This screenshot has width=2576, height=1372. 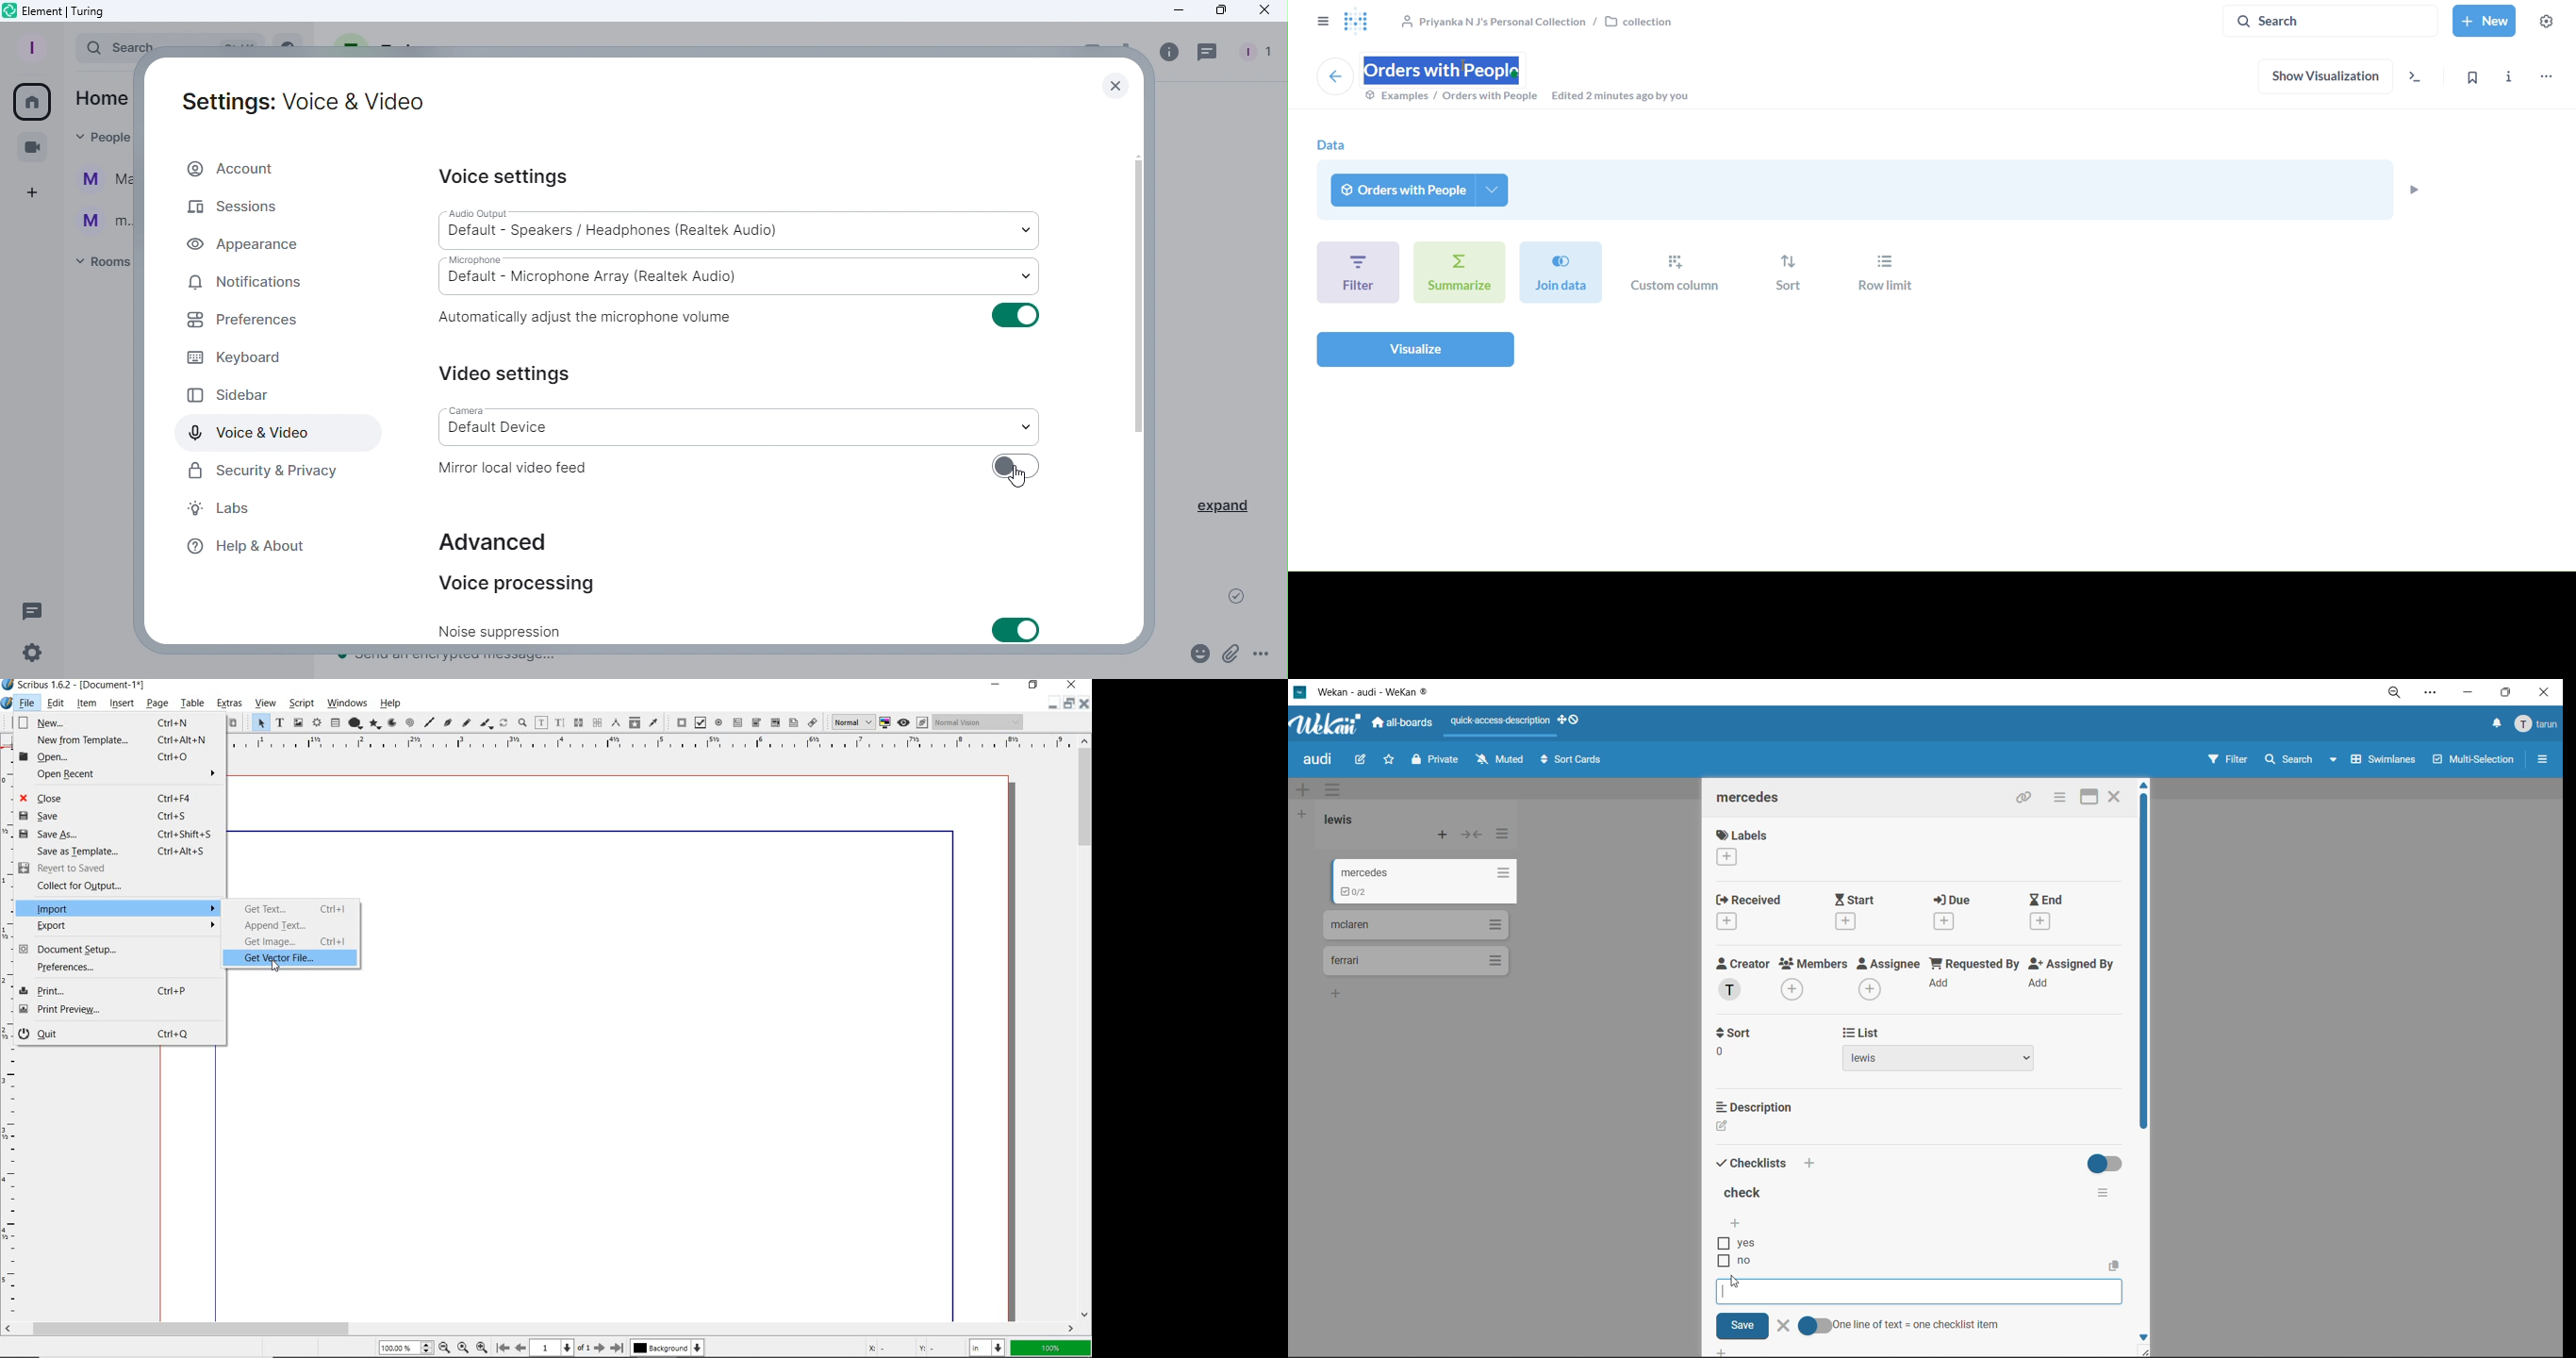 What do you see at coordinates (1370, 693) in the screenshot?
I see `app title` at bounding box center [1370, 693].